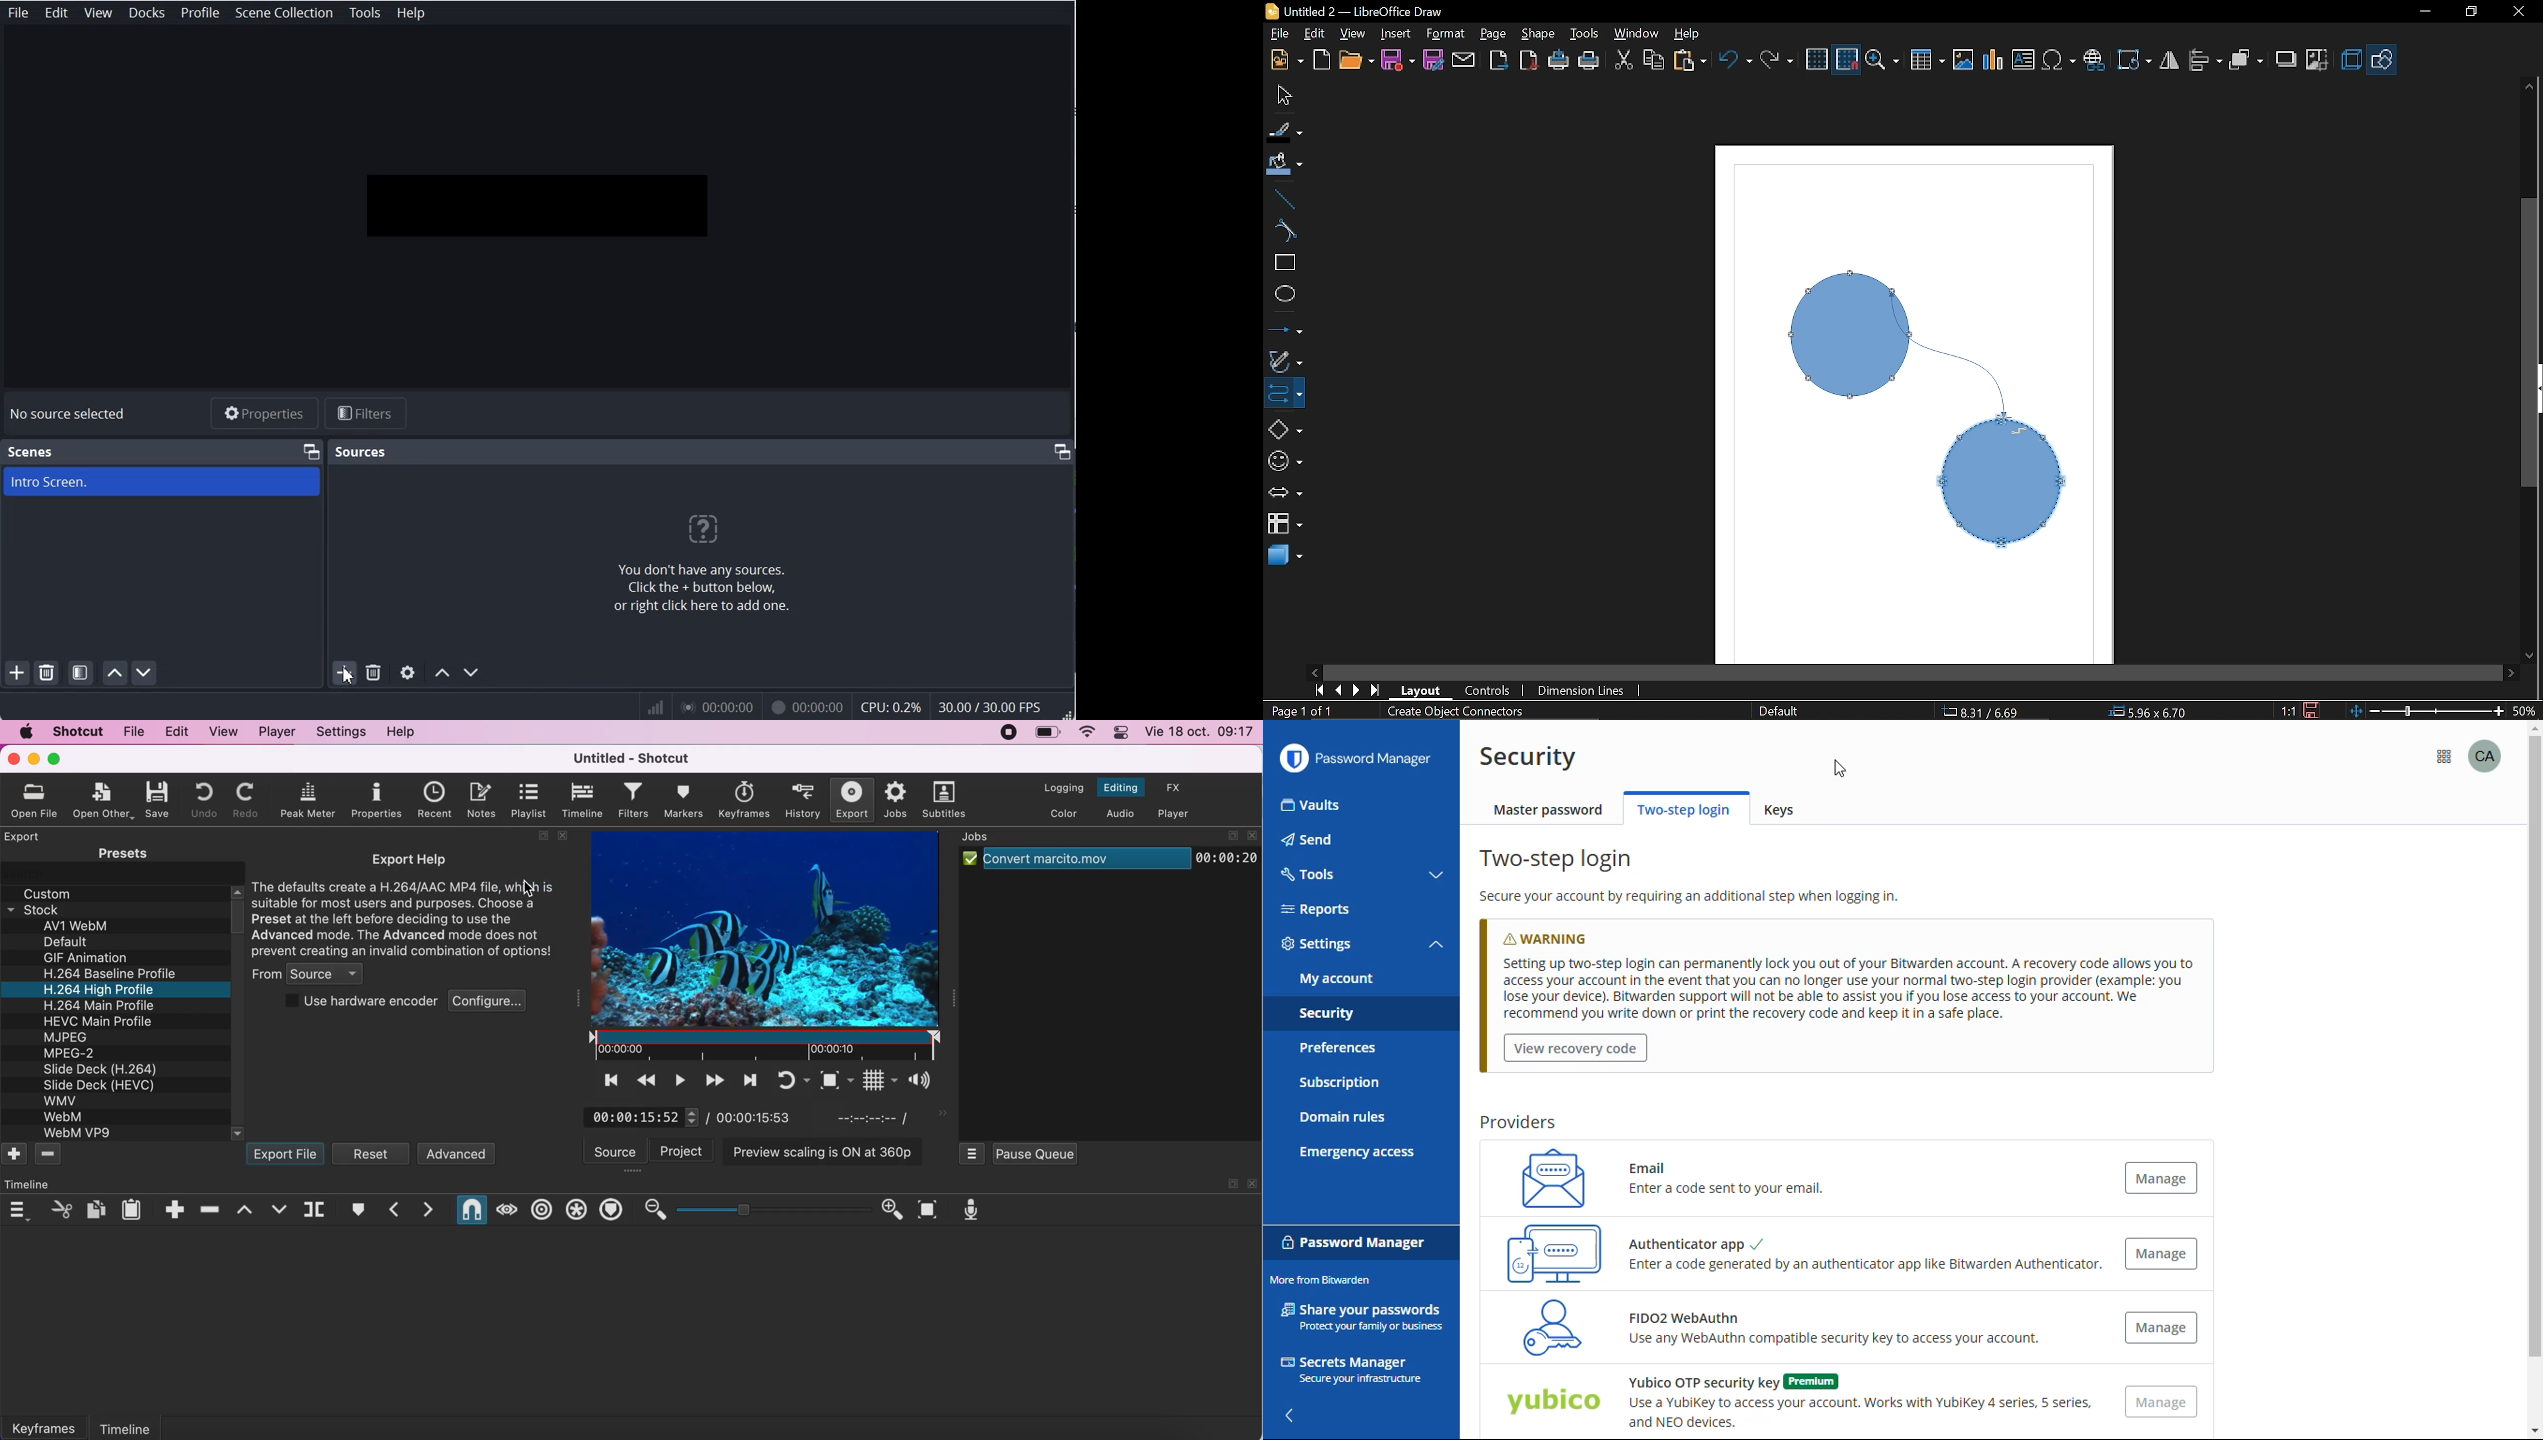 This screenshot has height=1456, width=2548. What do you see at coordinates (51, 892) in the screenshot?
I see `custom` at bounding box center [51, 892].